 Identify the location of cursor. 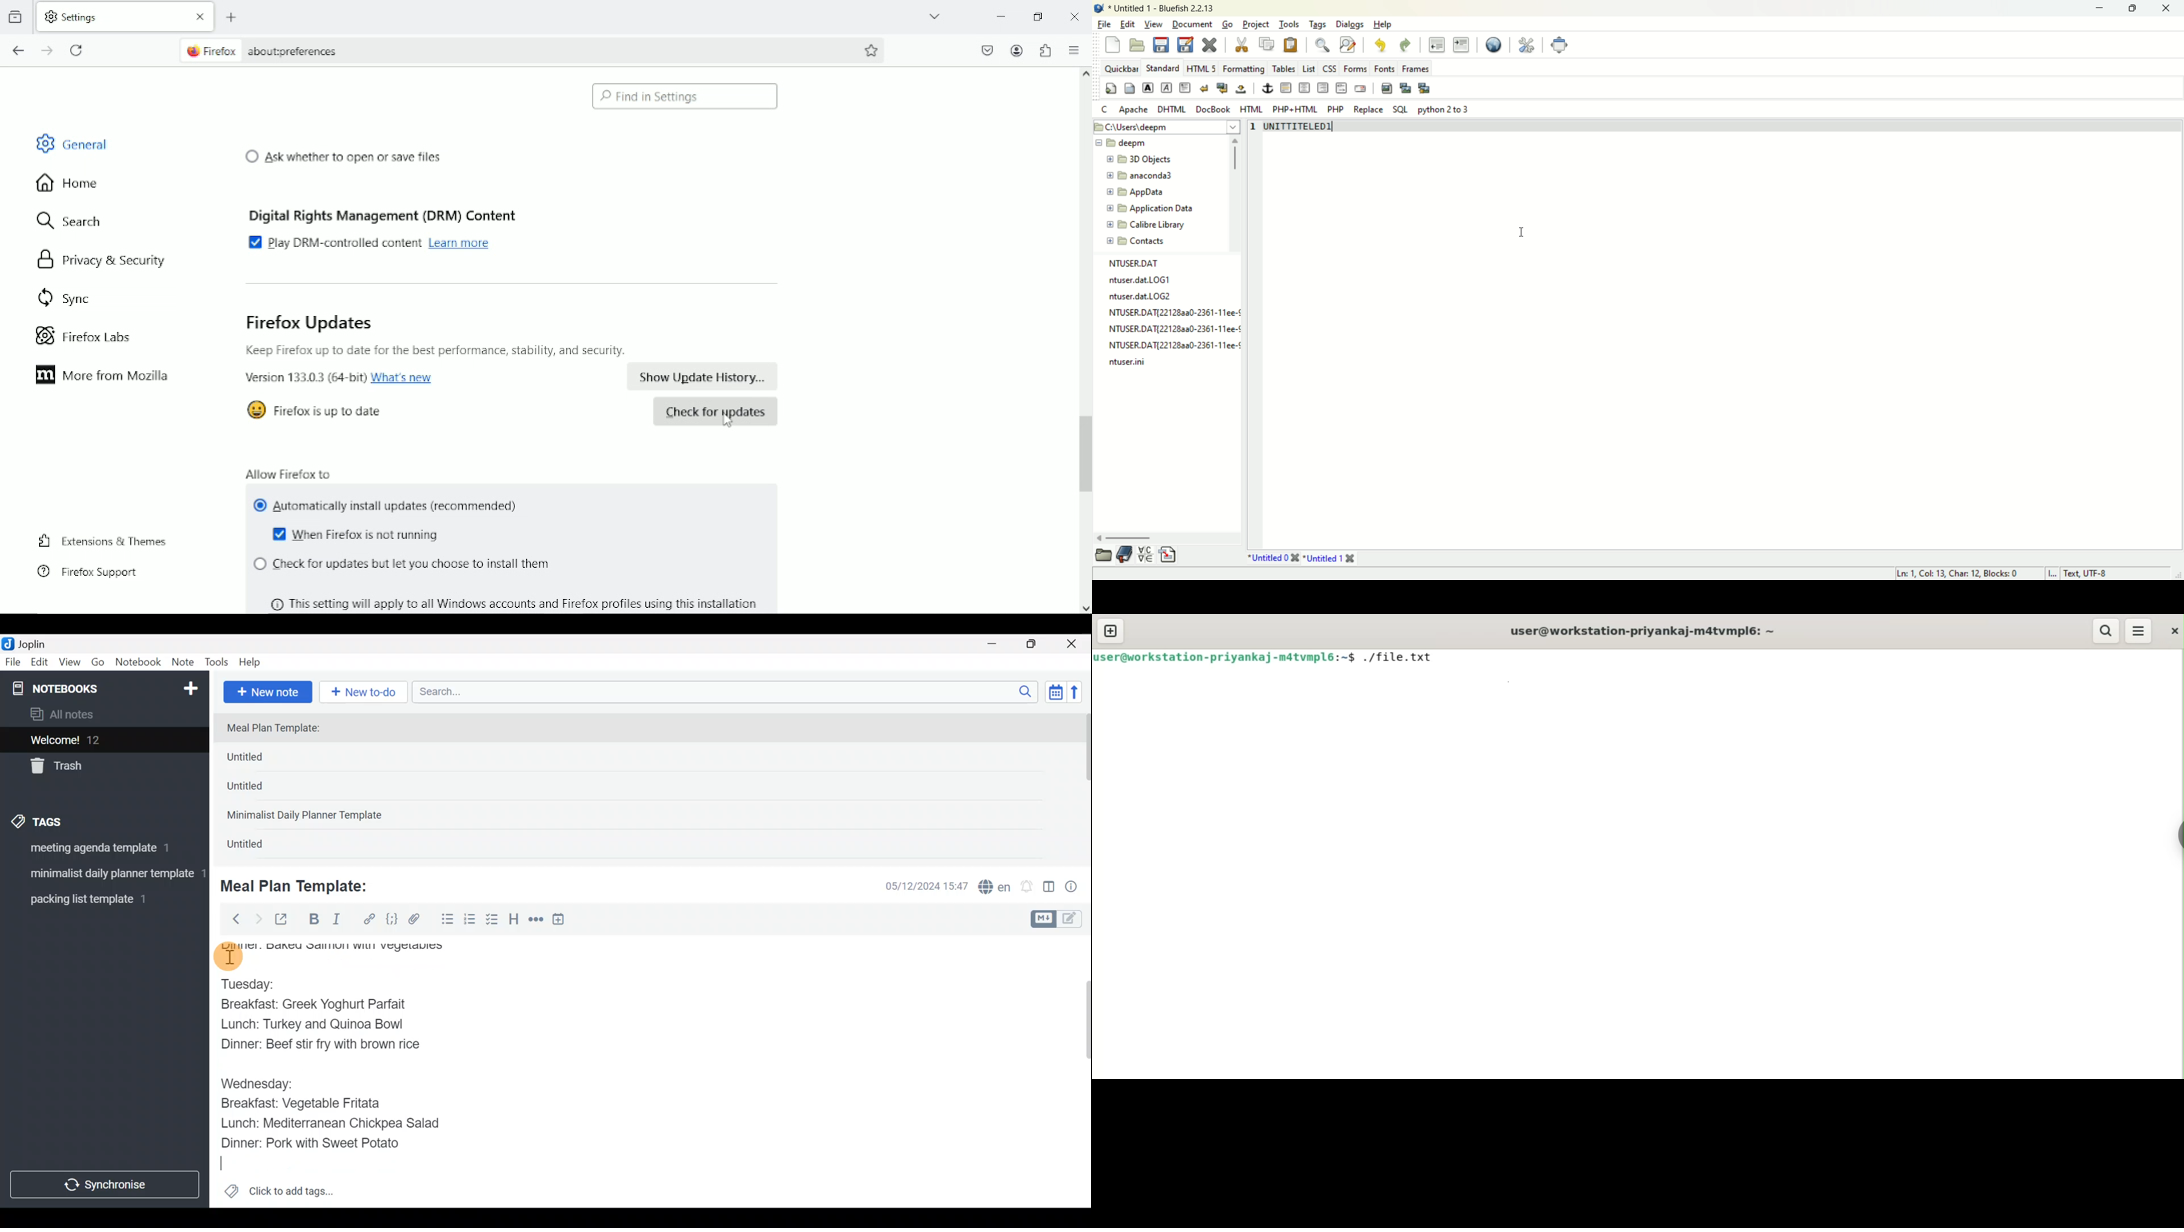
(1521, 232).